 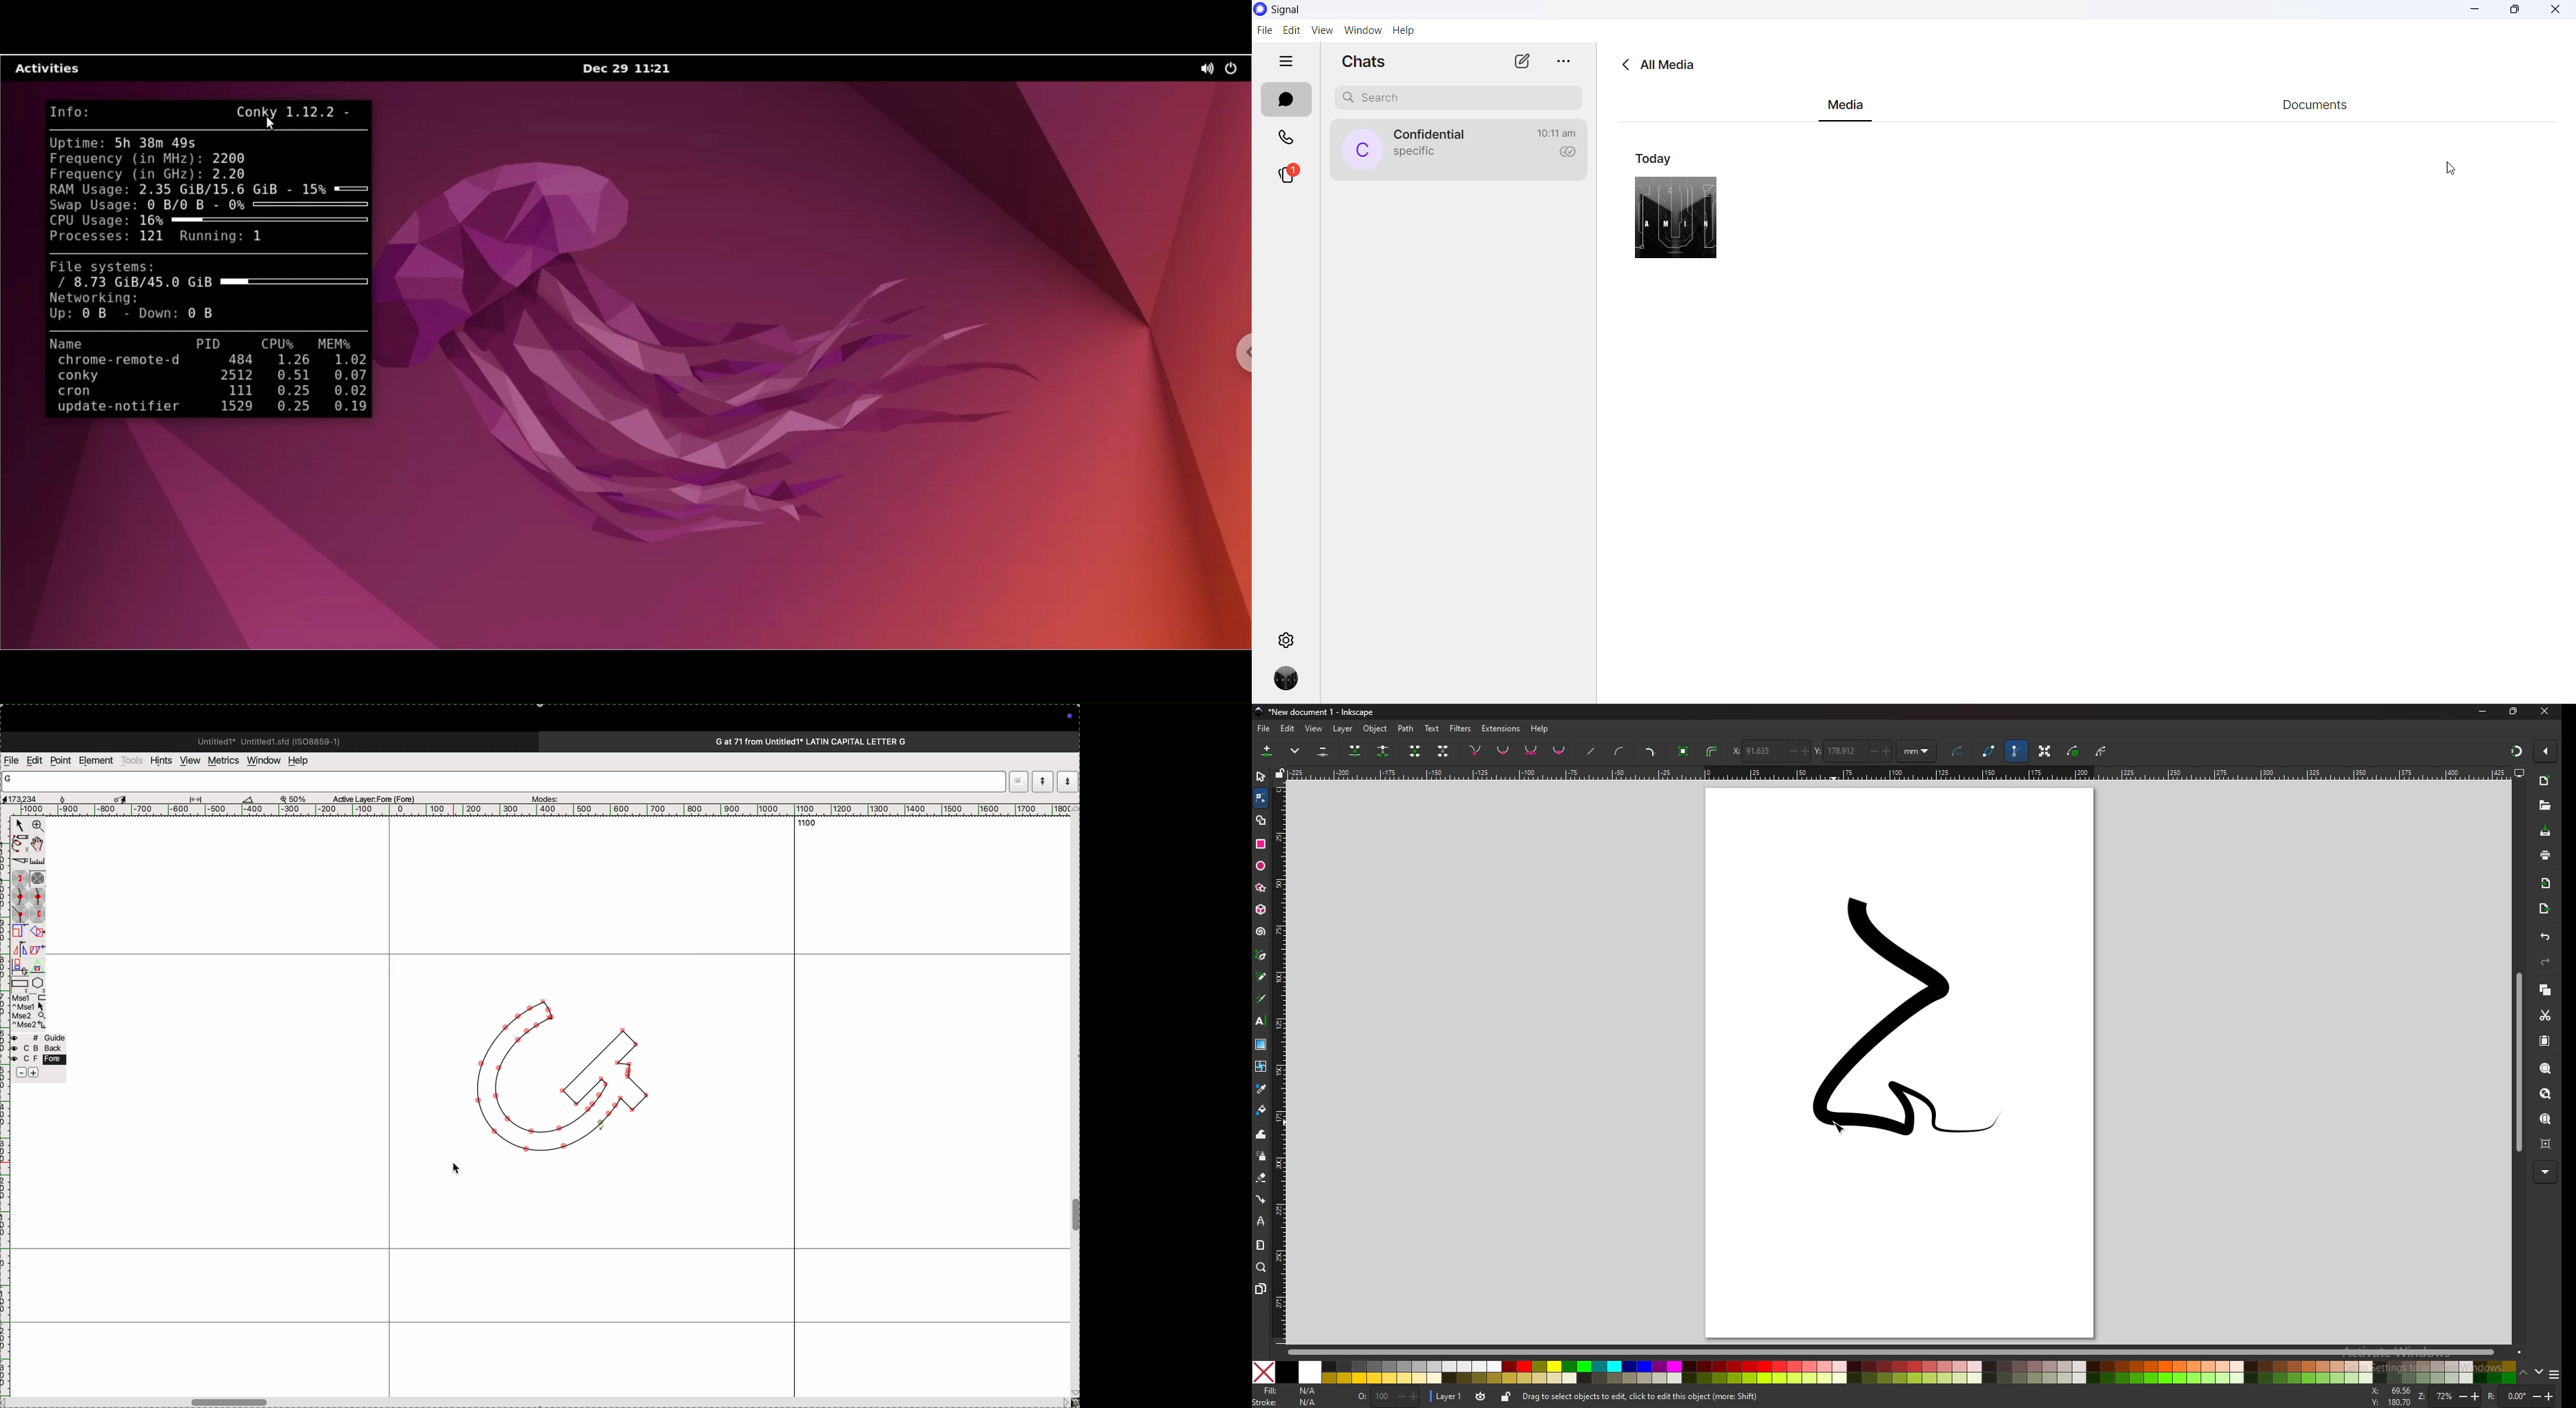 I want to click on ellipse, so click(x=1260, y=866).